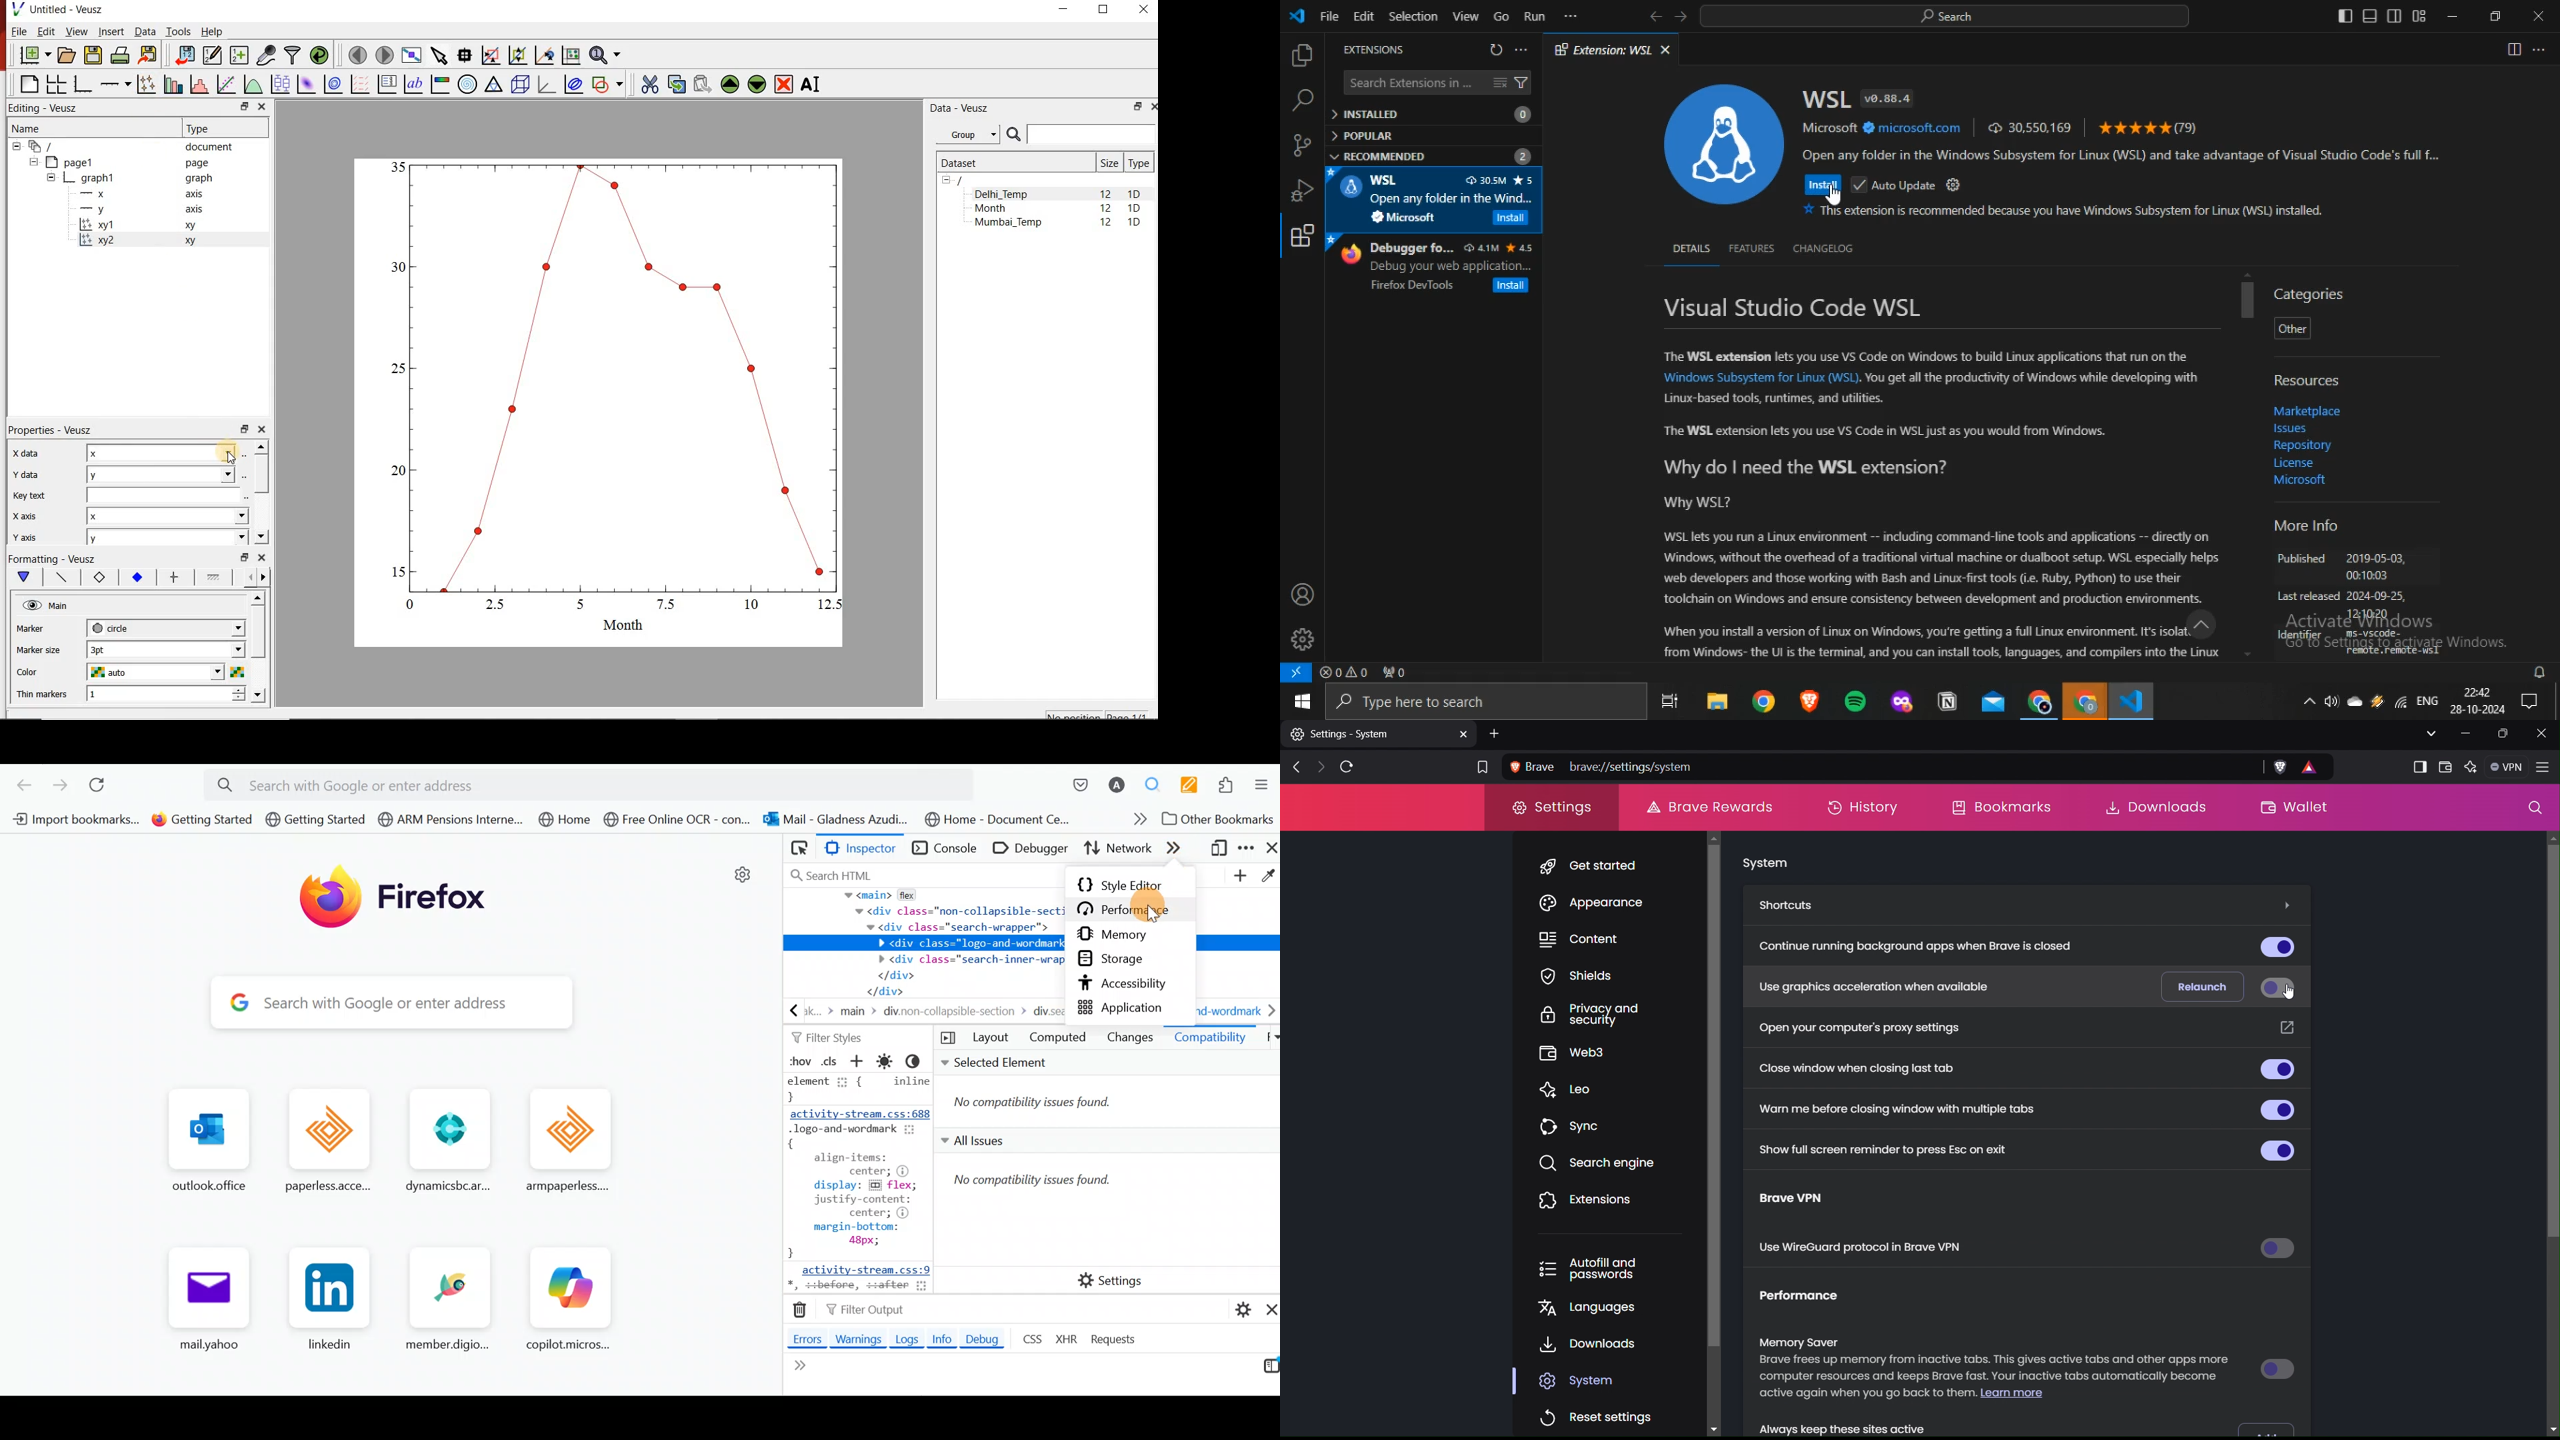 The width and height of the screenshot is (2576, 1456). What do you see at coordinates (2247, 301) in the screenshot?
I see `scrollbar` at bounding box center [2247, 301].